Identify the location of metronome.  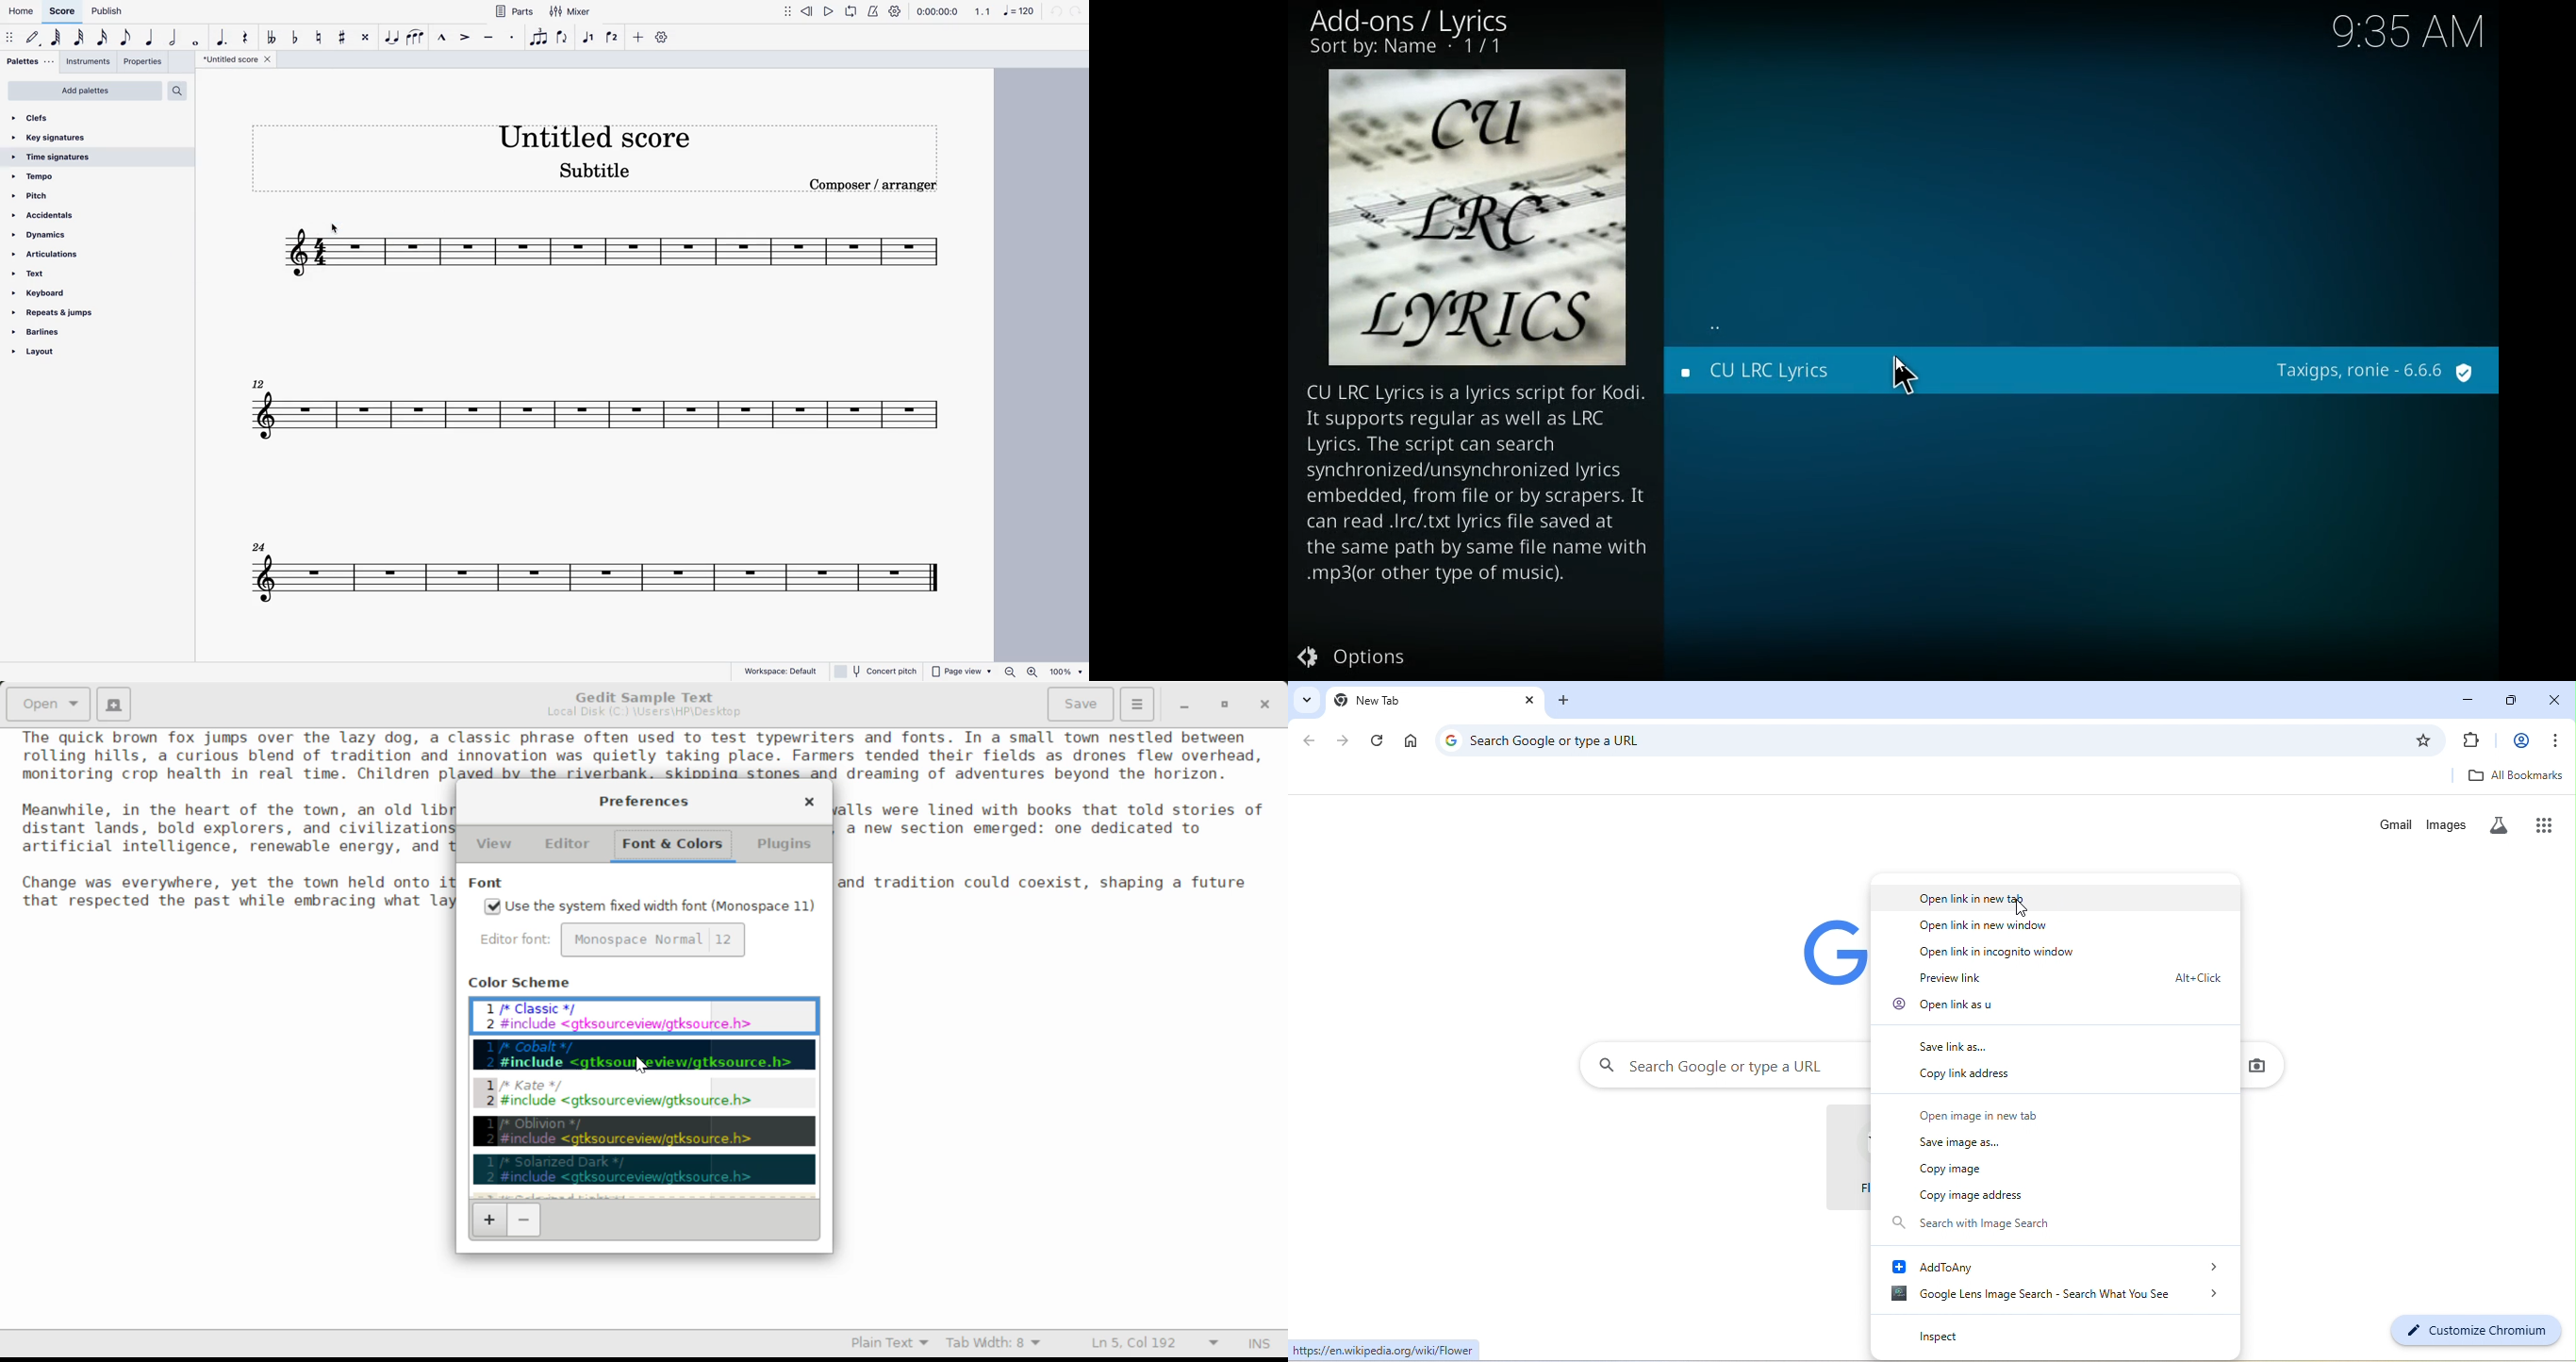
(871, 11).